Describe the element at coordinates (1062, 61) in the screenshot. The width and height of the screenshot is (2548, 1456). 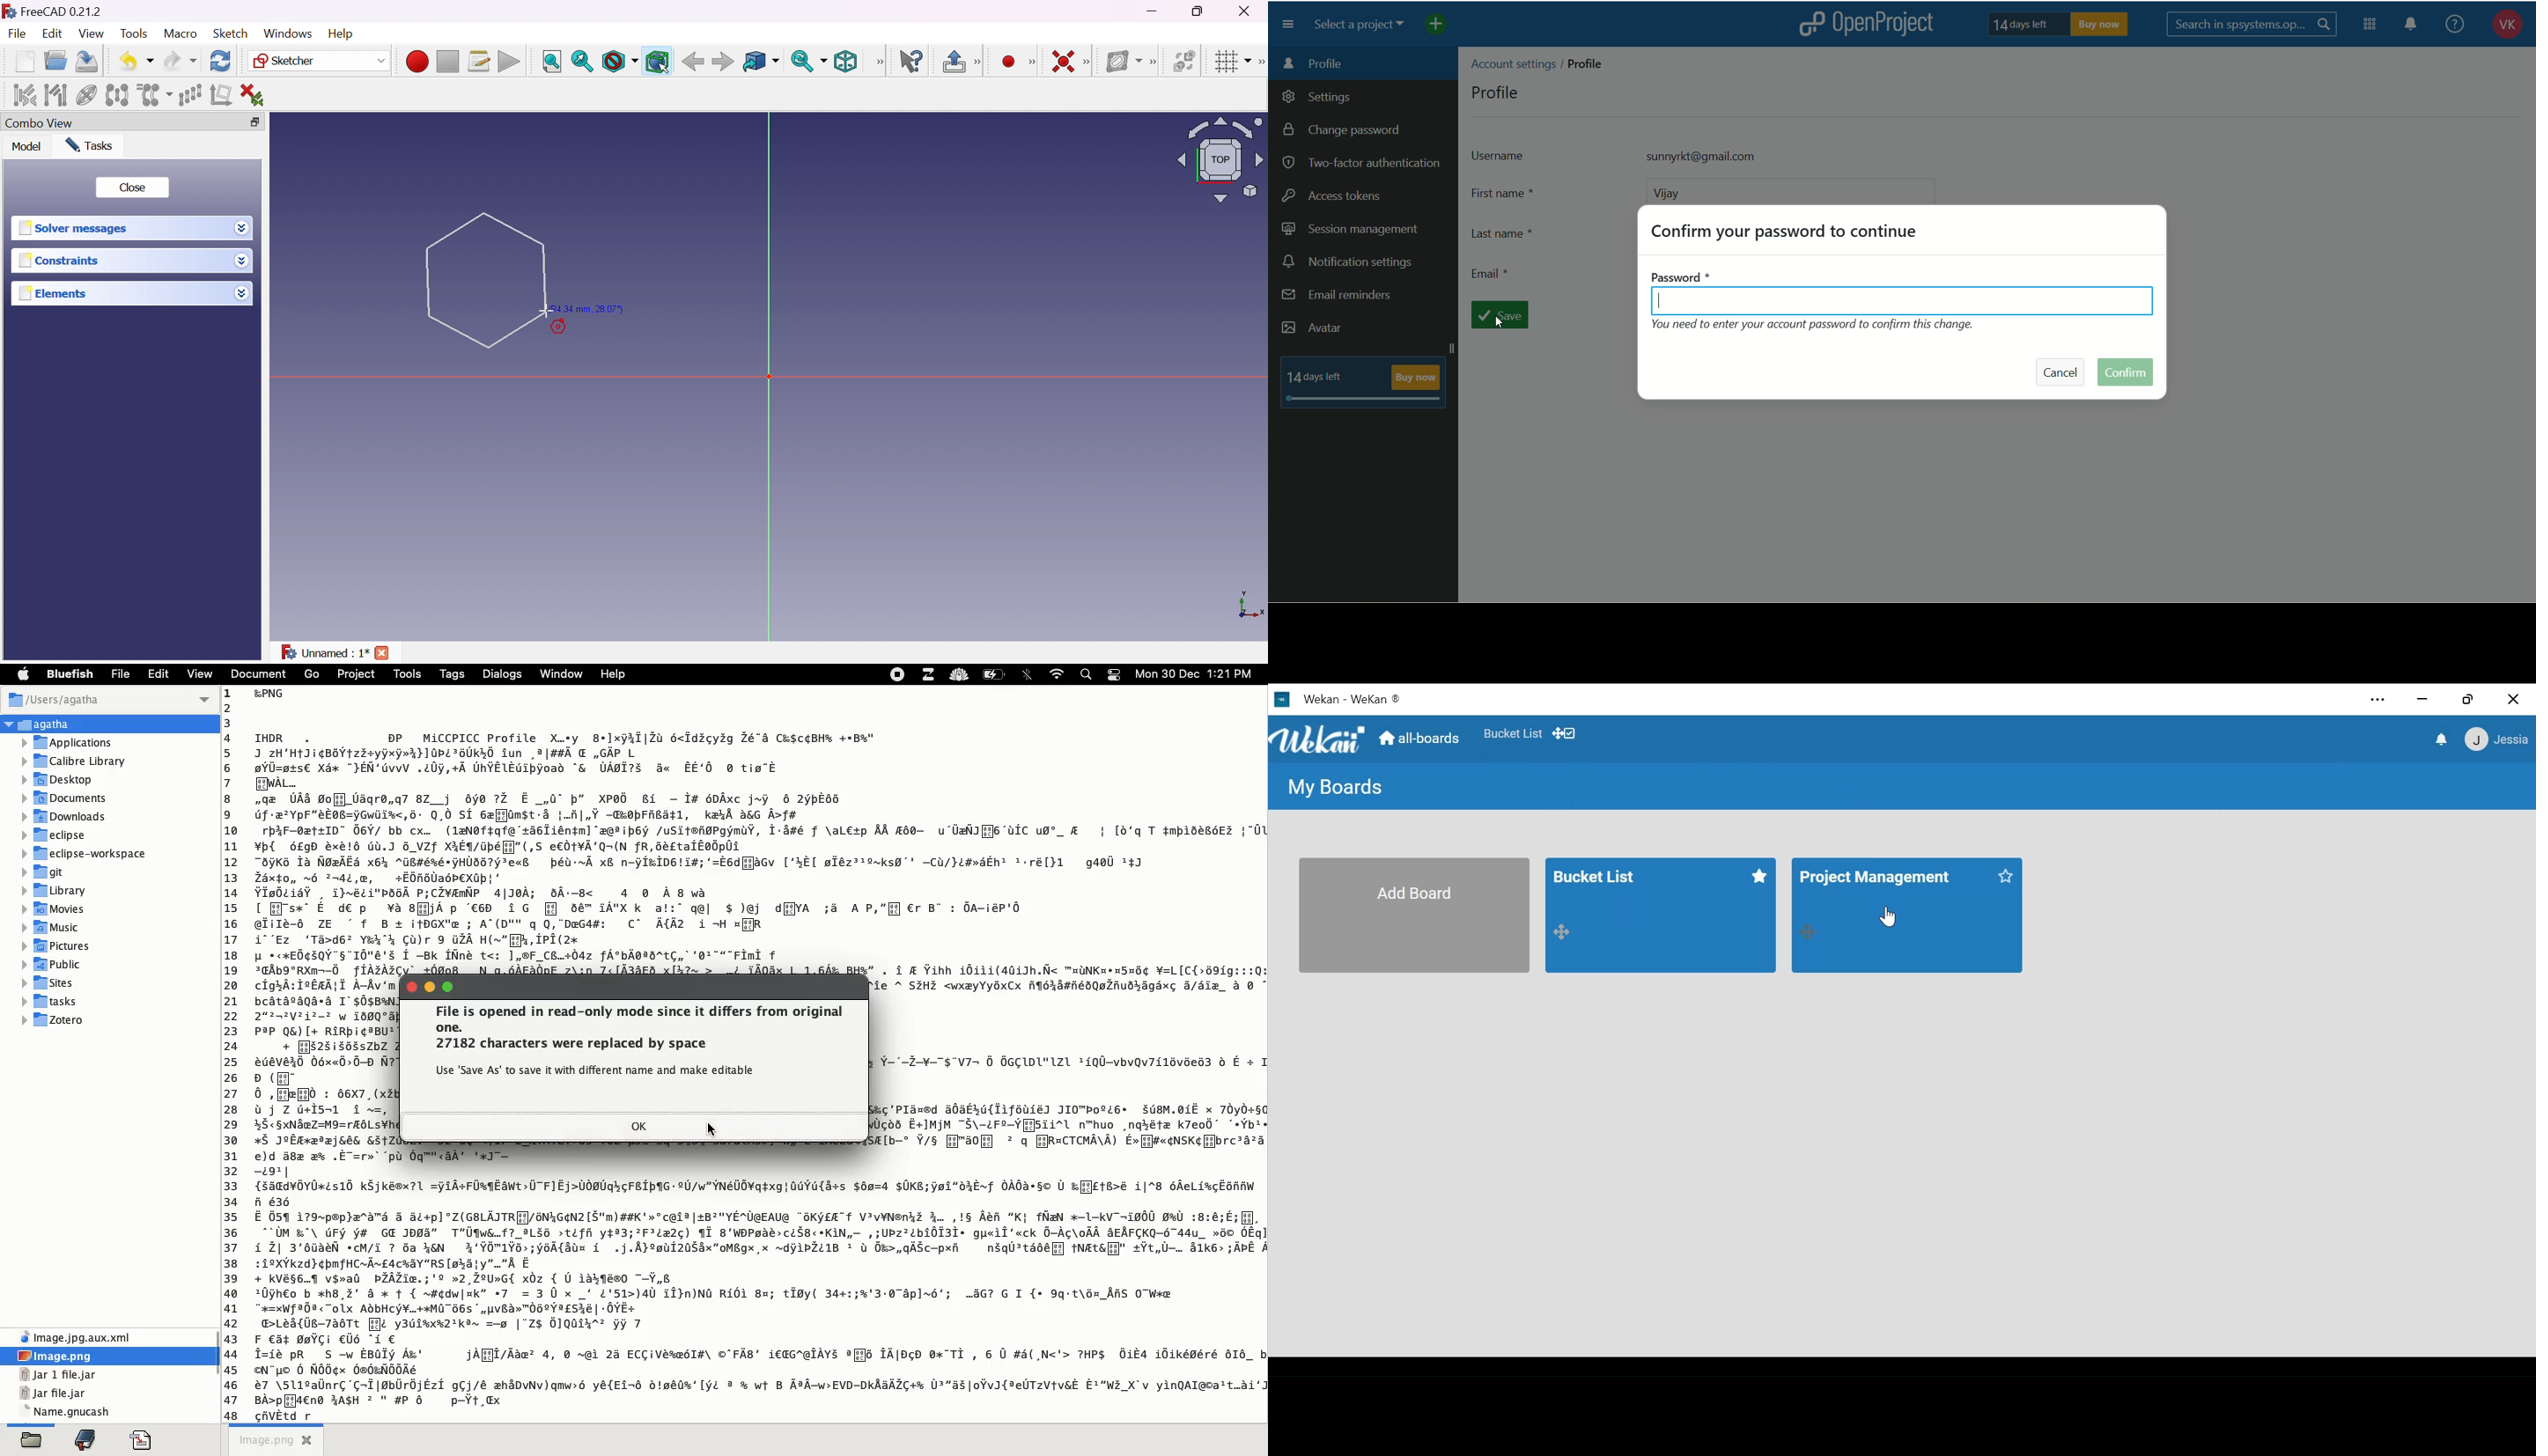
I see `Constrain coincident` at that location.